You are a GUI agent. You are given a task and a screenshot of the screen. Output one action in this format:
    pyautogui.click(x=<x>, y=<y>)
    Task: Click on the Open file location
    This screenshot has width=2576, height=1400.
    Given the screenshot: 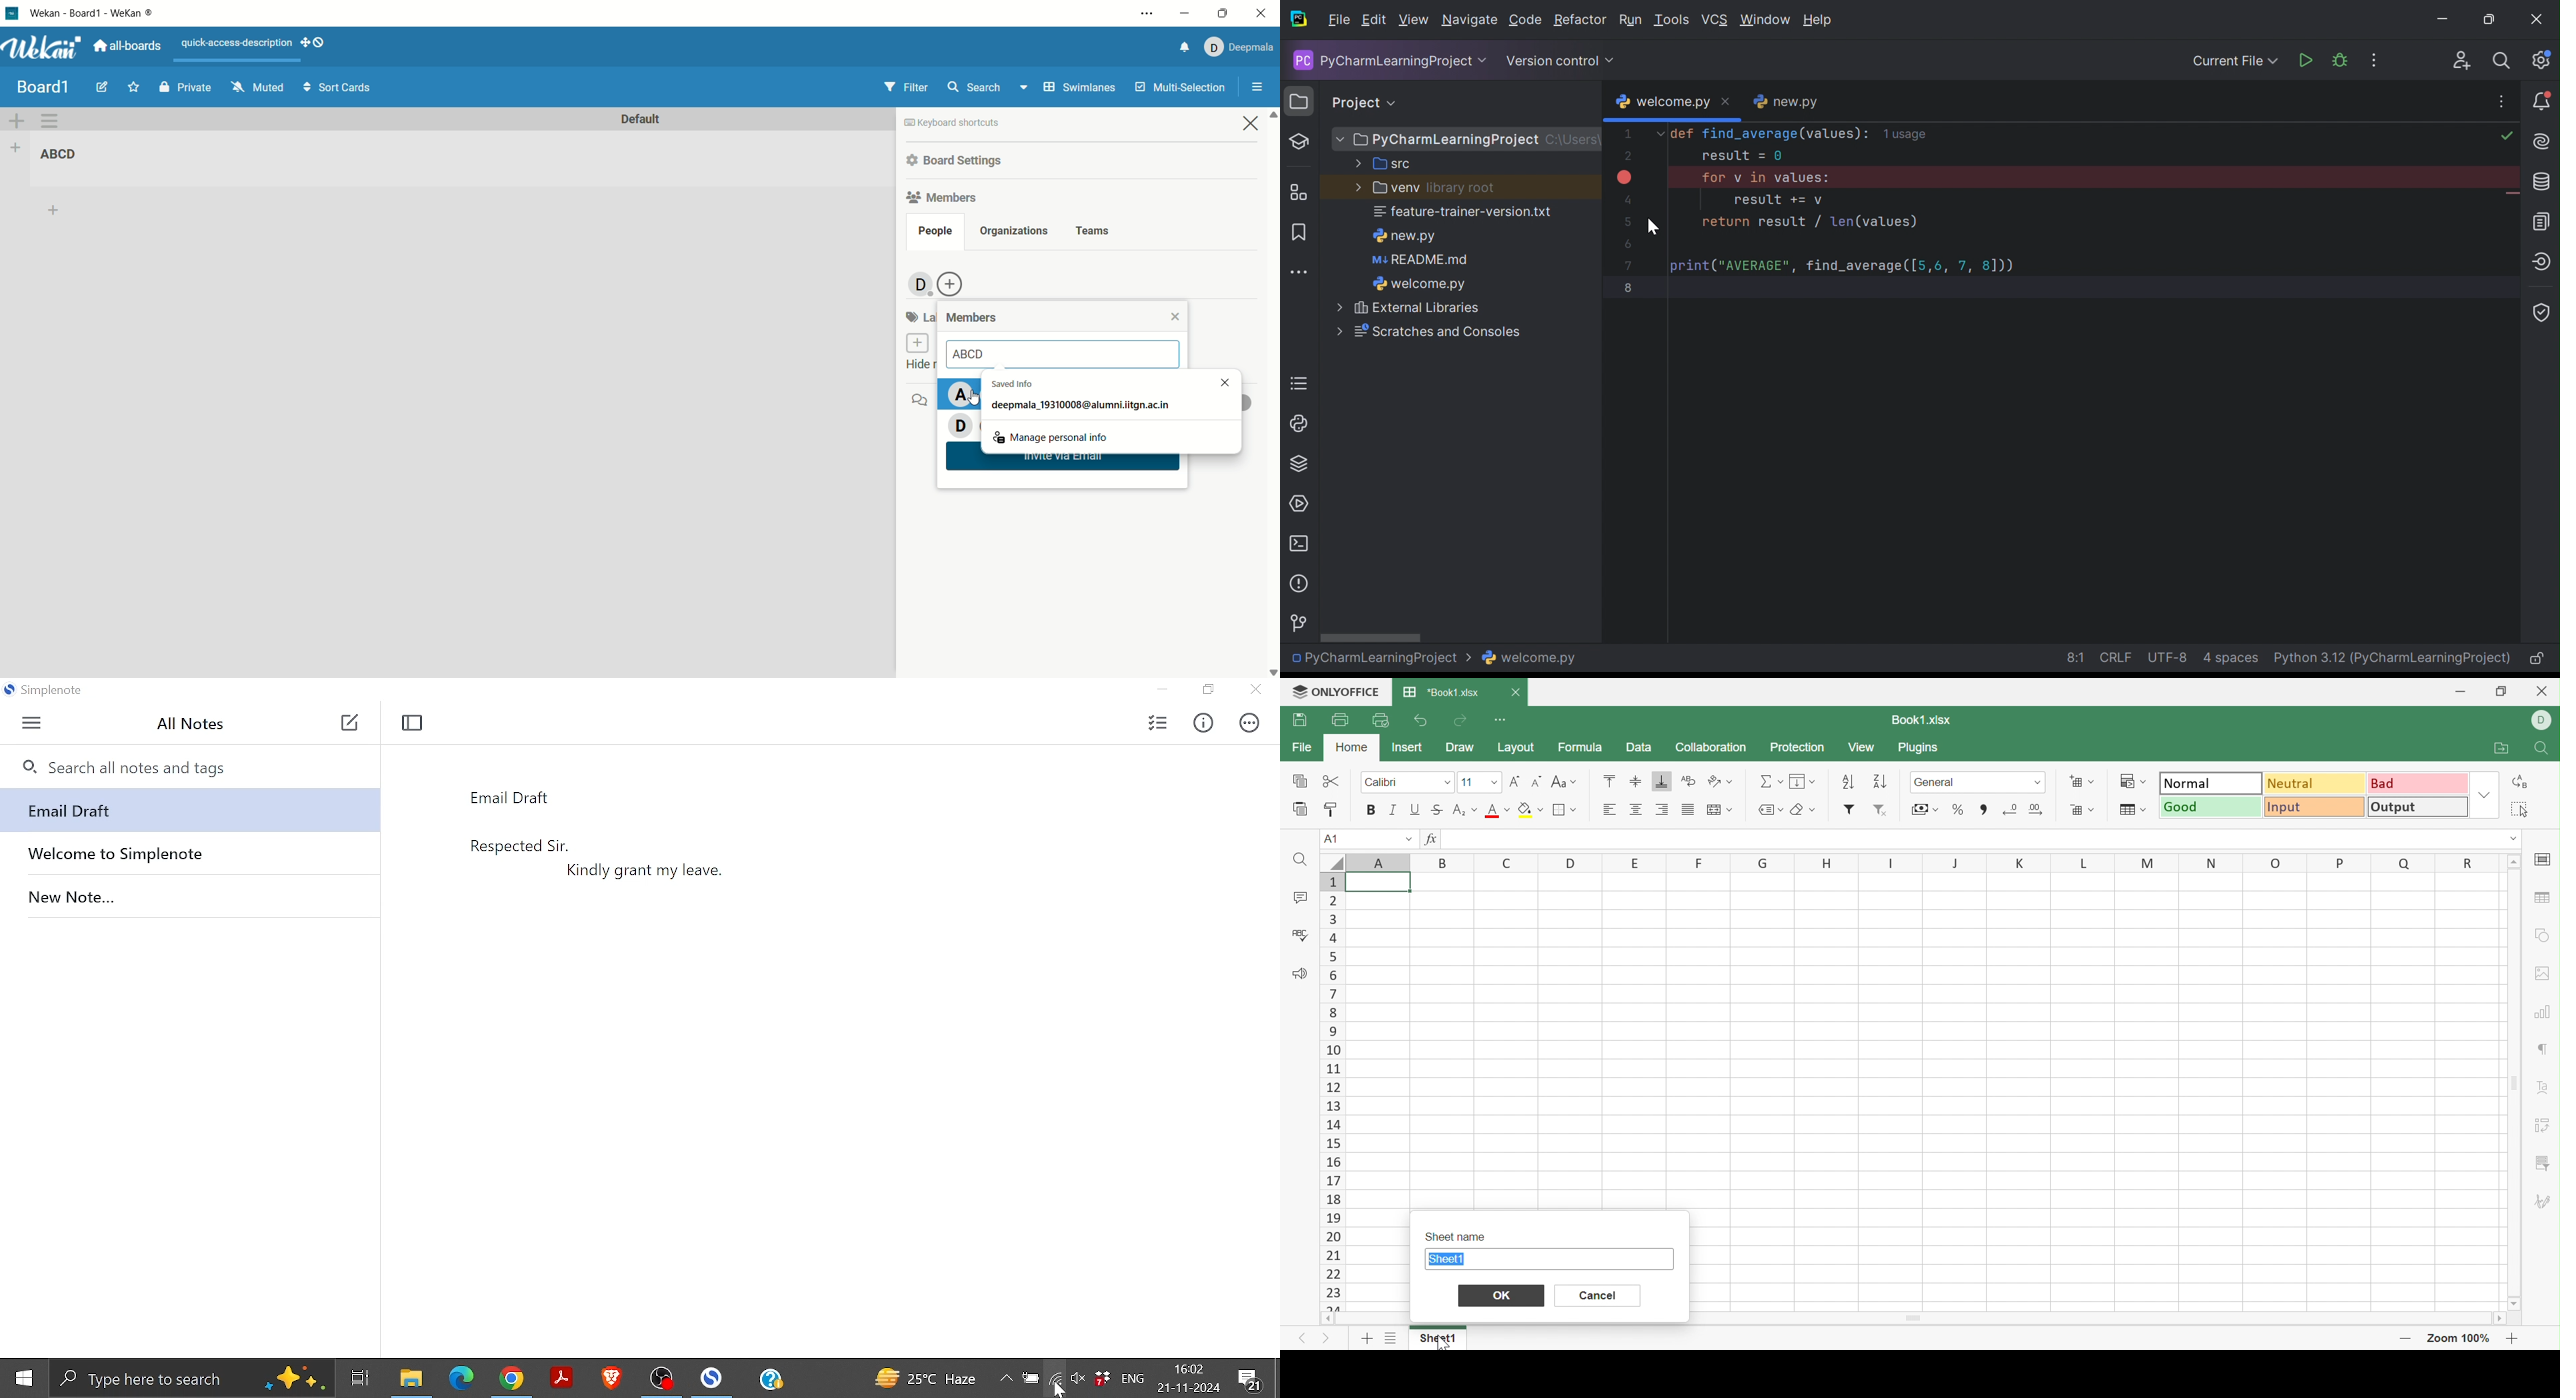 What is the action you would take?
    pyautogui.click(x=2503, y=747)
    